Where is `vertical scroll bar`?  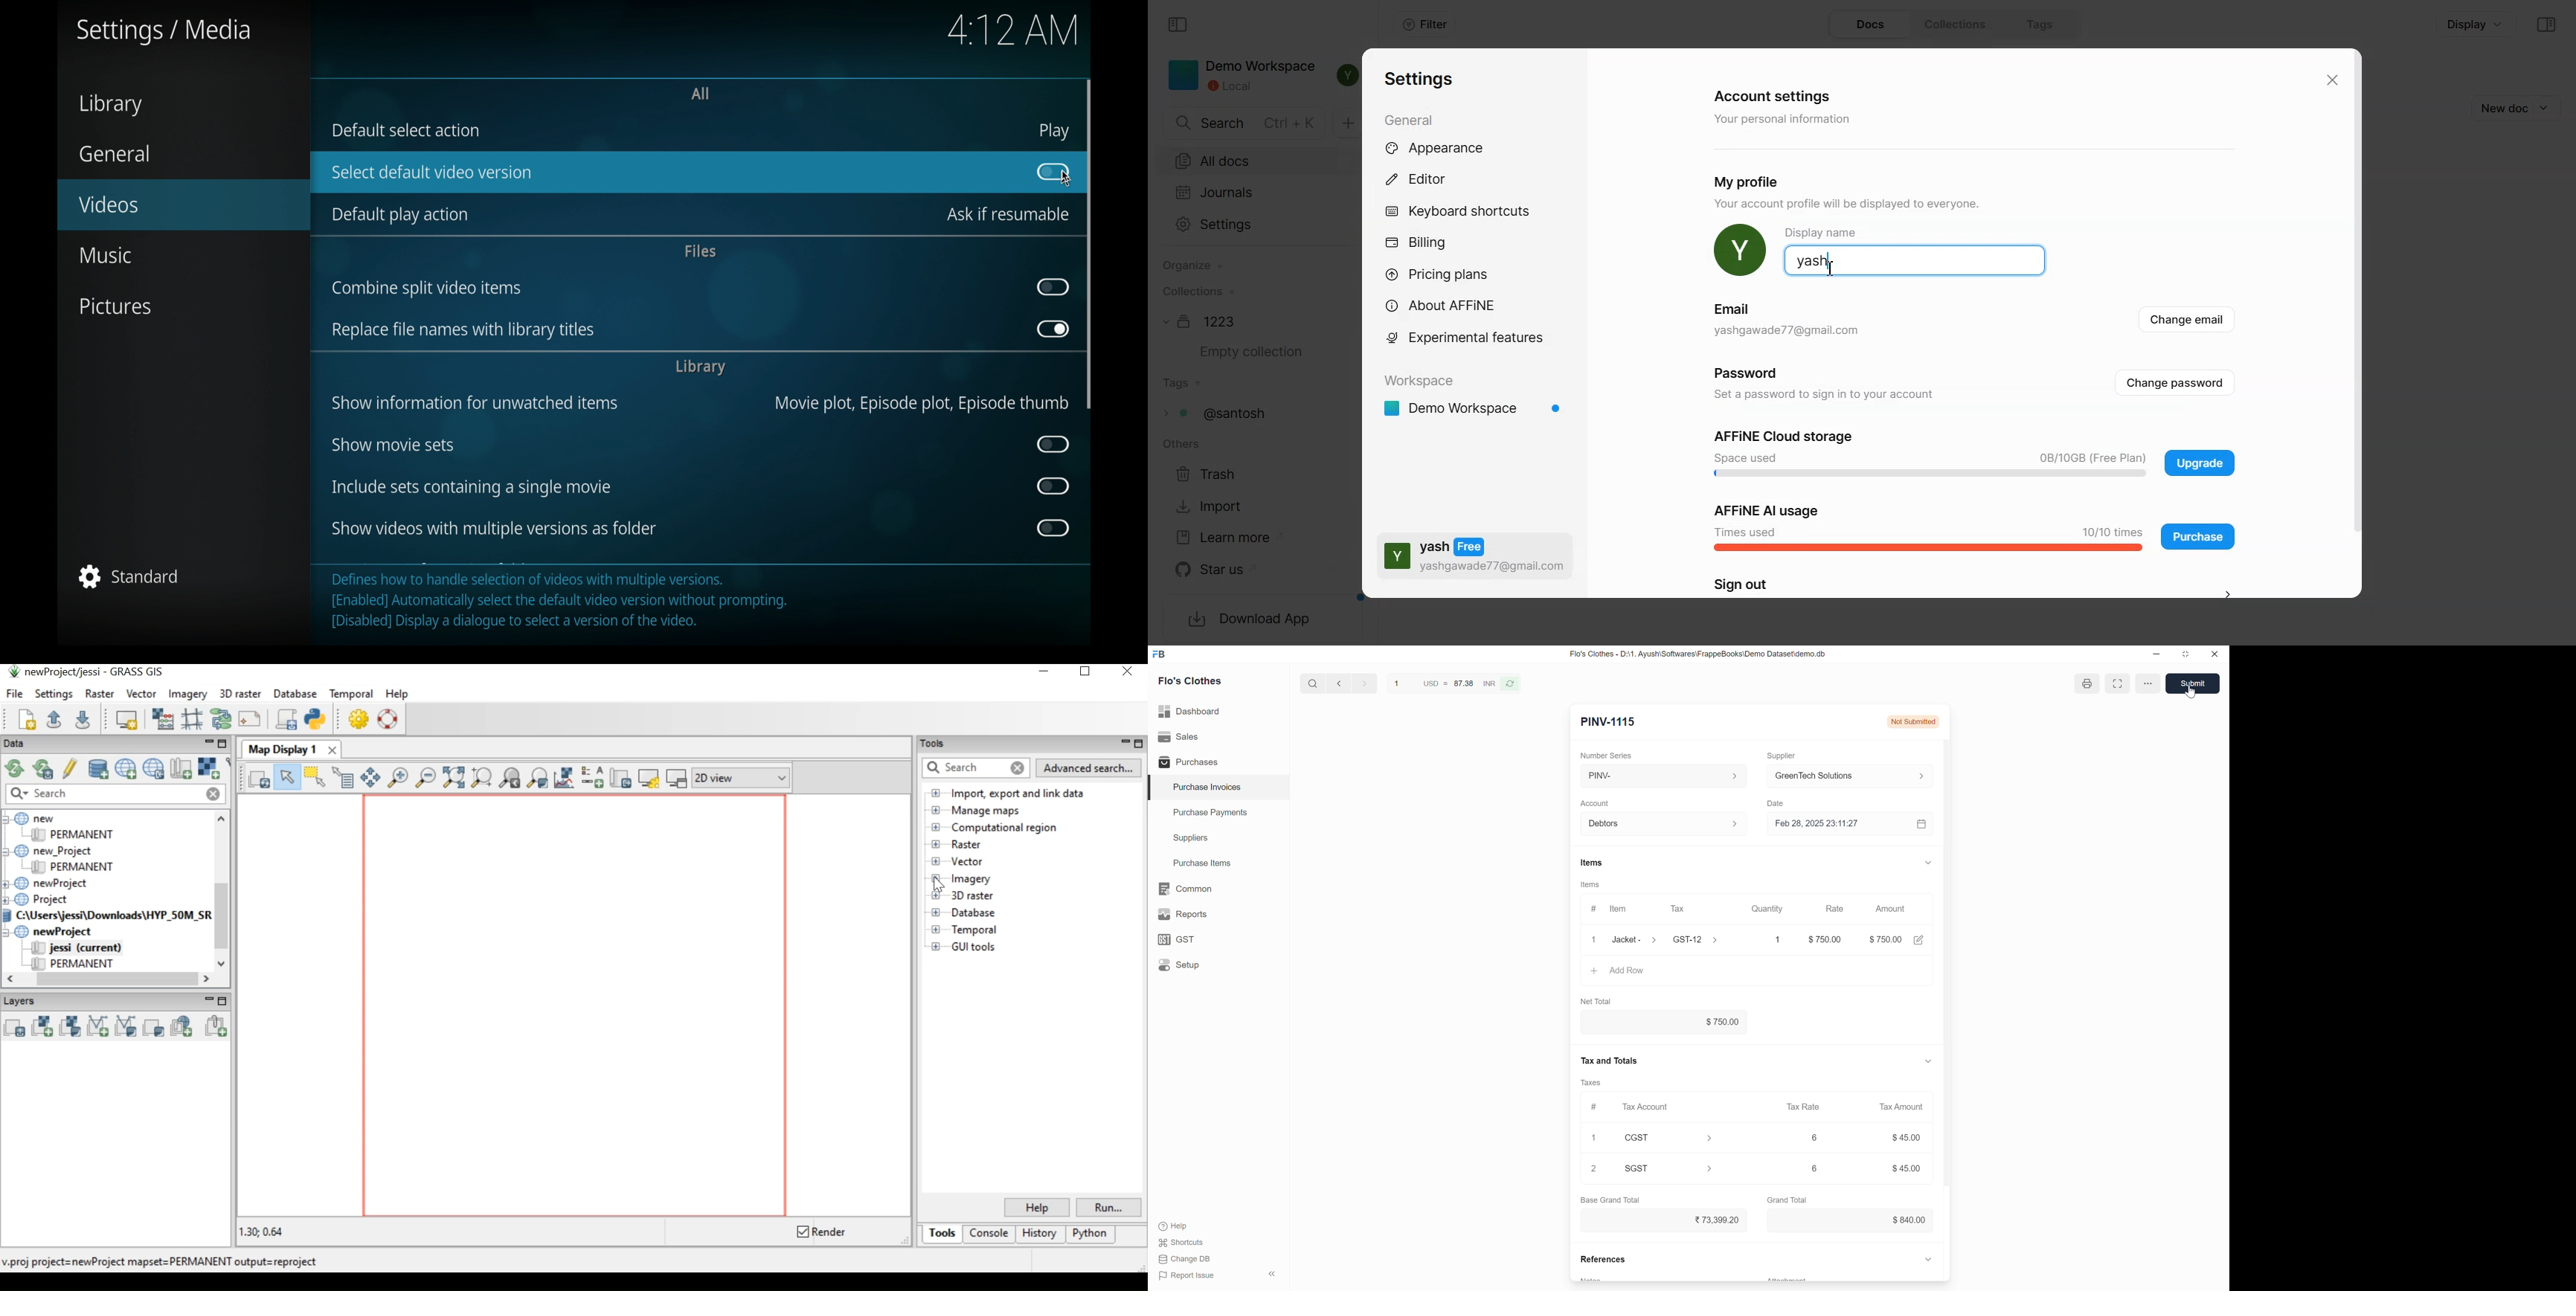
vertical scroll bar is located at coordinates (1089, 245).